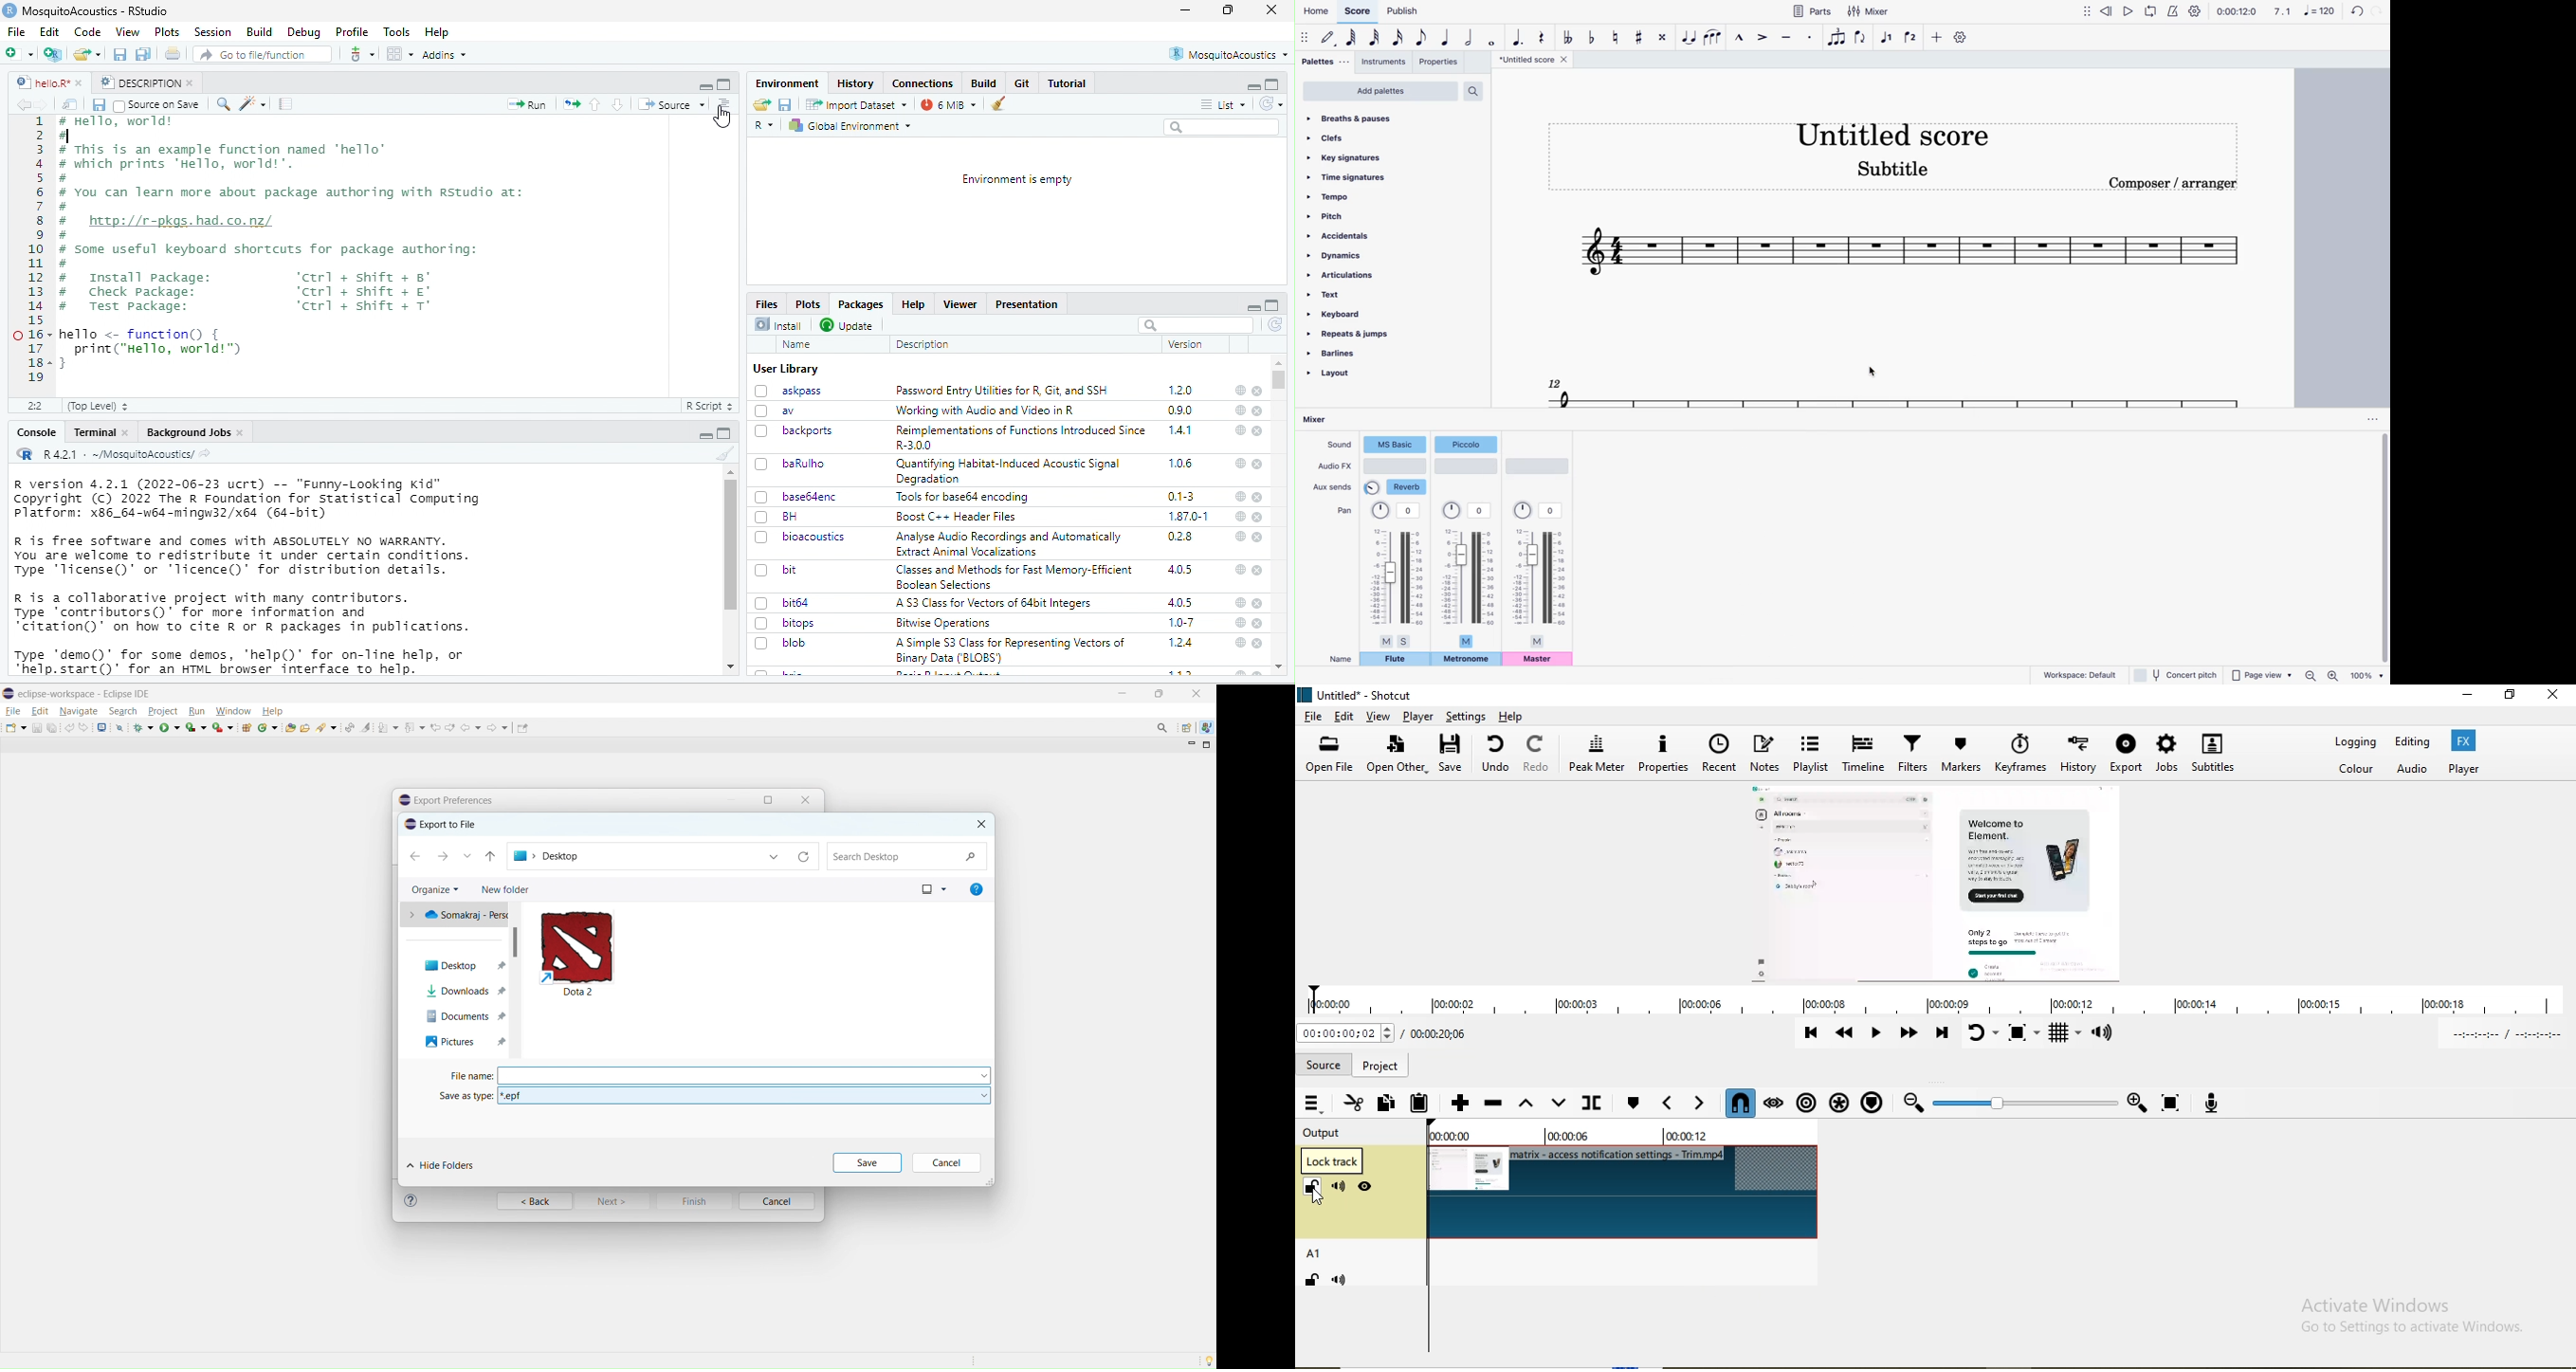 Image resolution: width=2576 pixels, height=1372 pixels. Describe the element at coordinates (1011, 471) in the screenshot. I see `‘Quantifying Habitat-Induced Acoustic Signal Degradation` at that location.